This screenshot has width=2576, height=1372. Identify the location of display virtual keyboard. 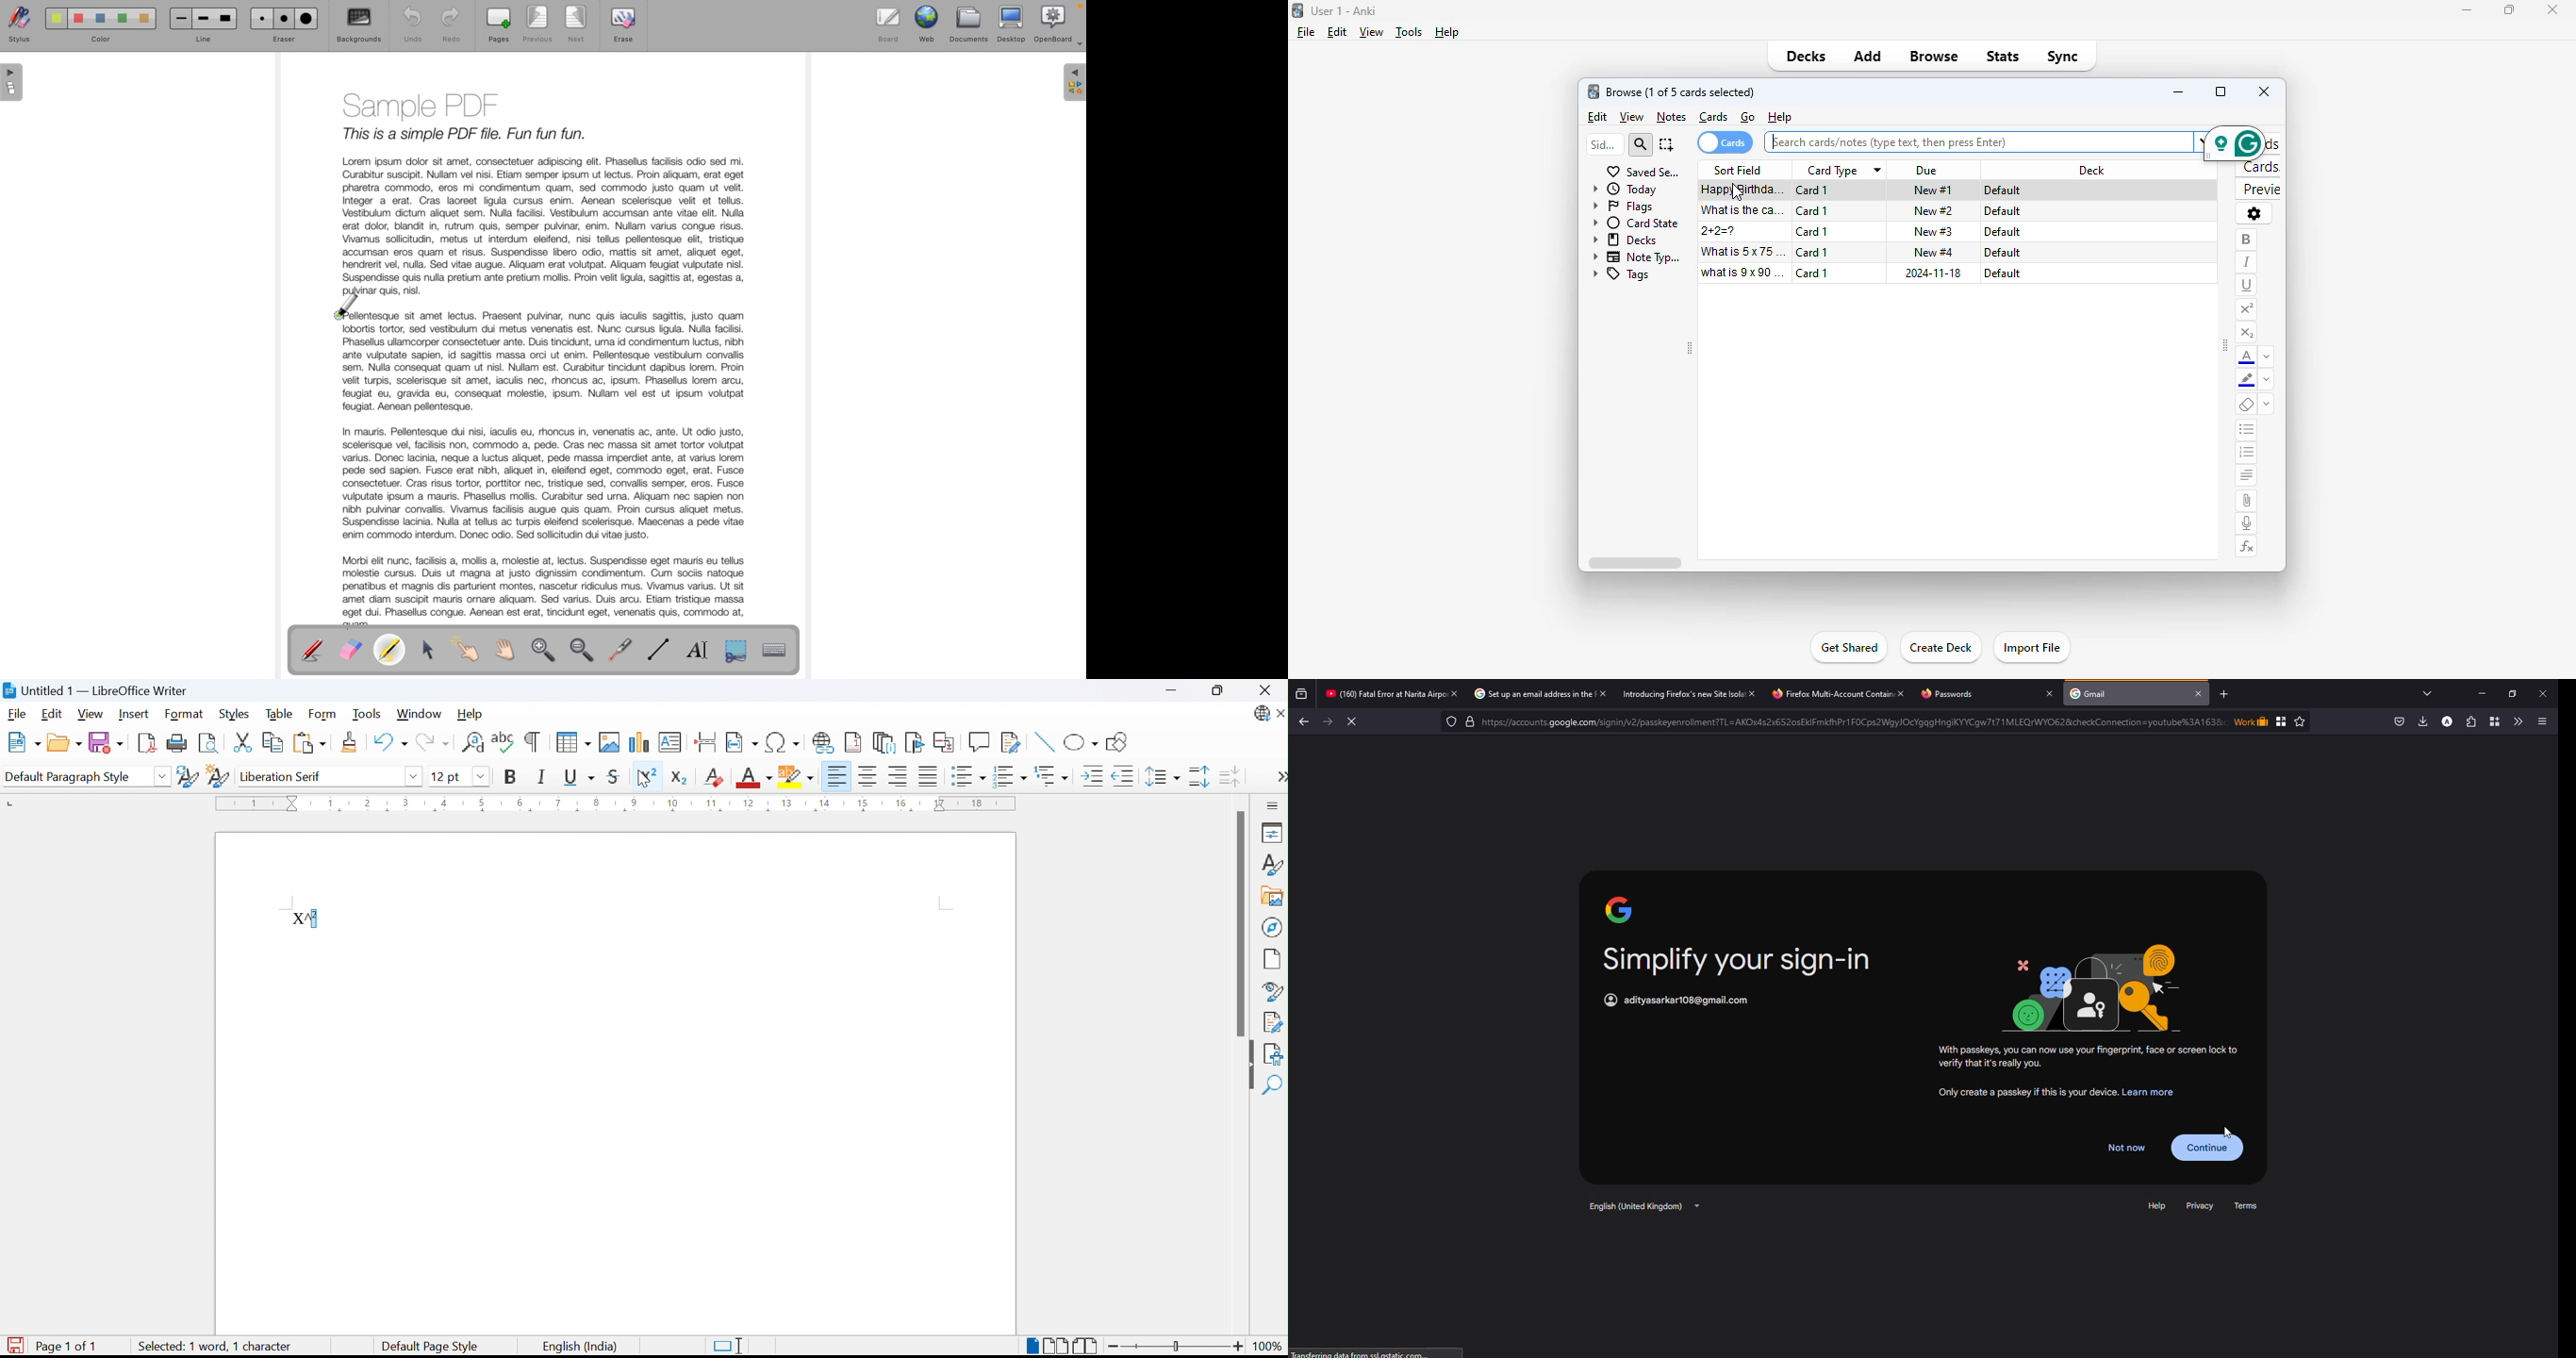
(783, 650).